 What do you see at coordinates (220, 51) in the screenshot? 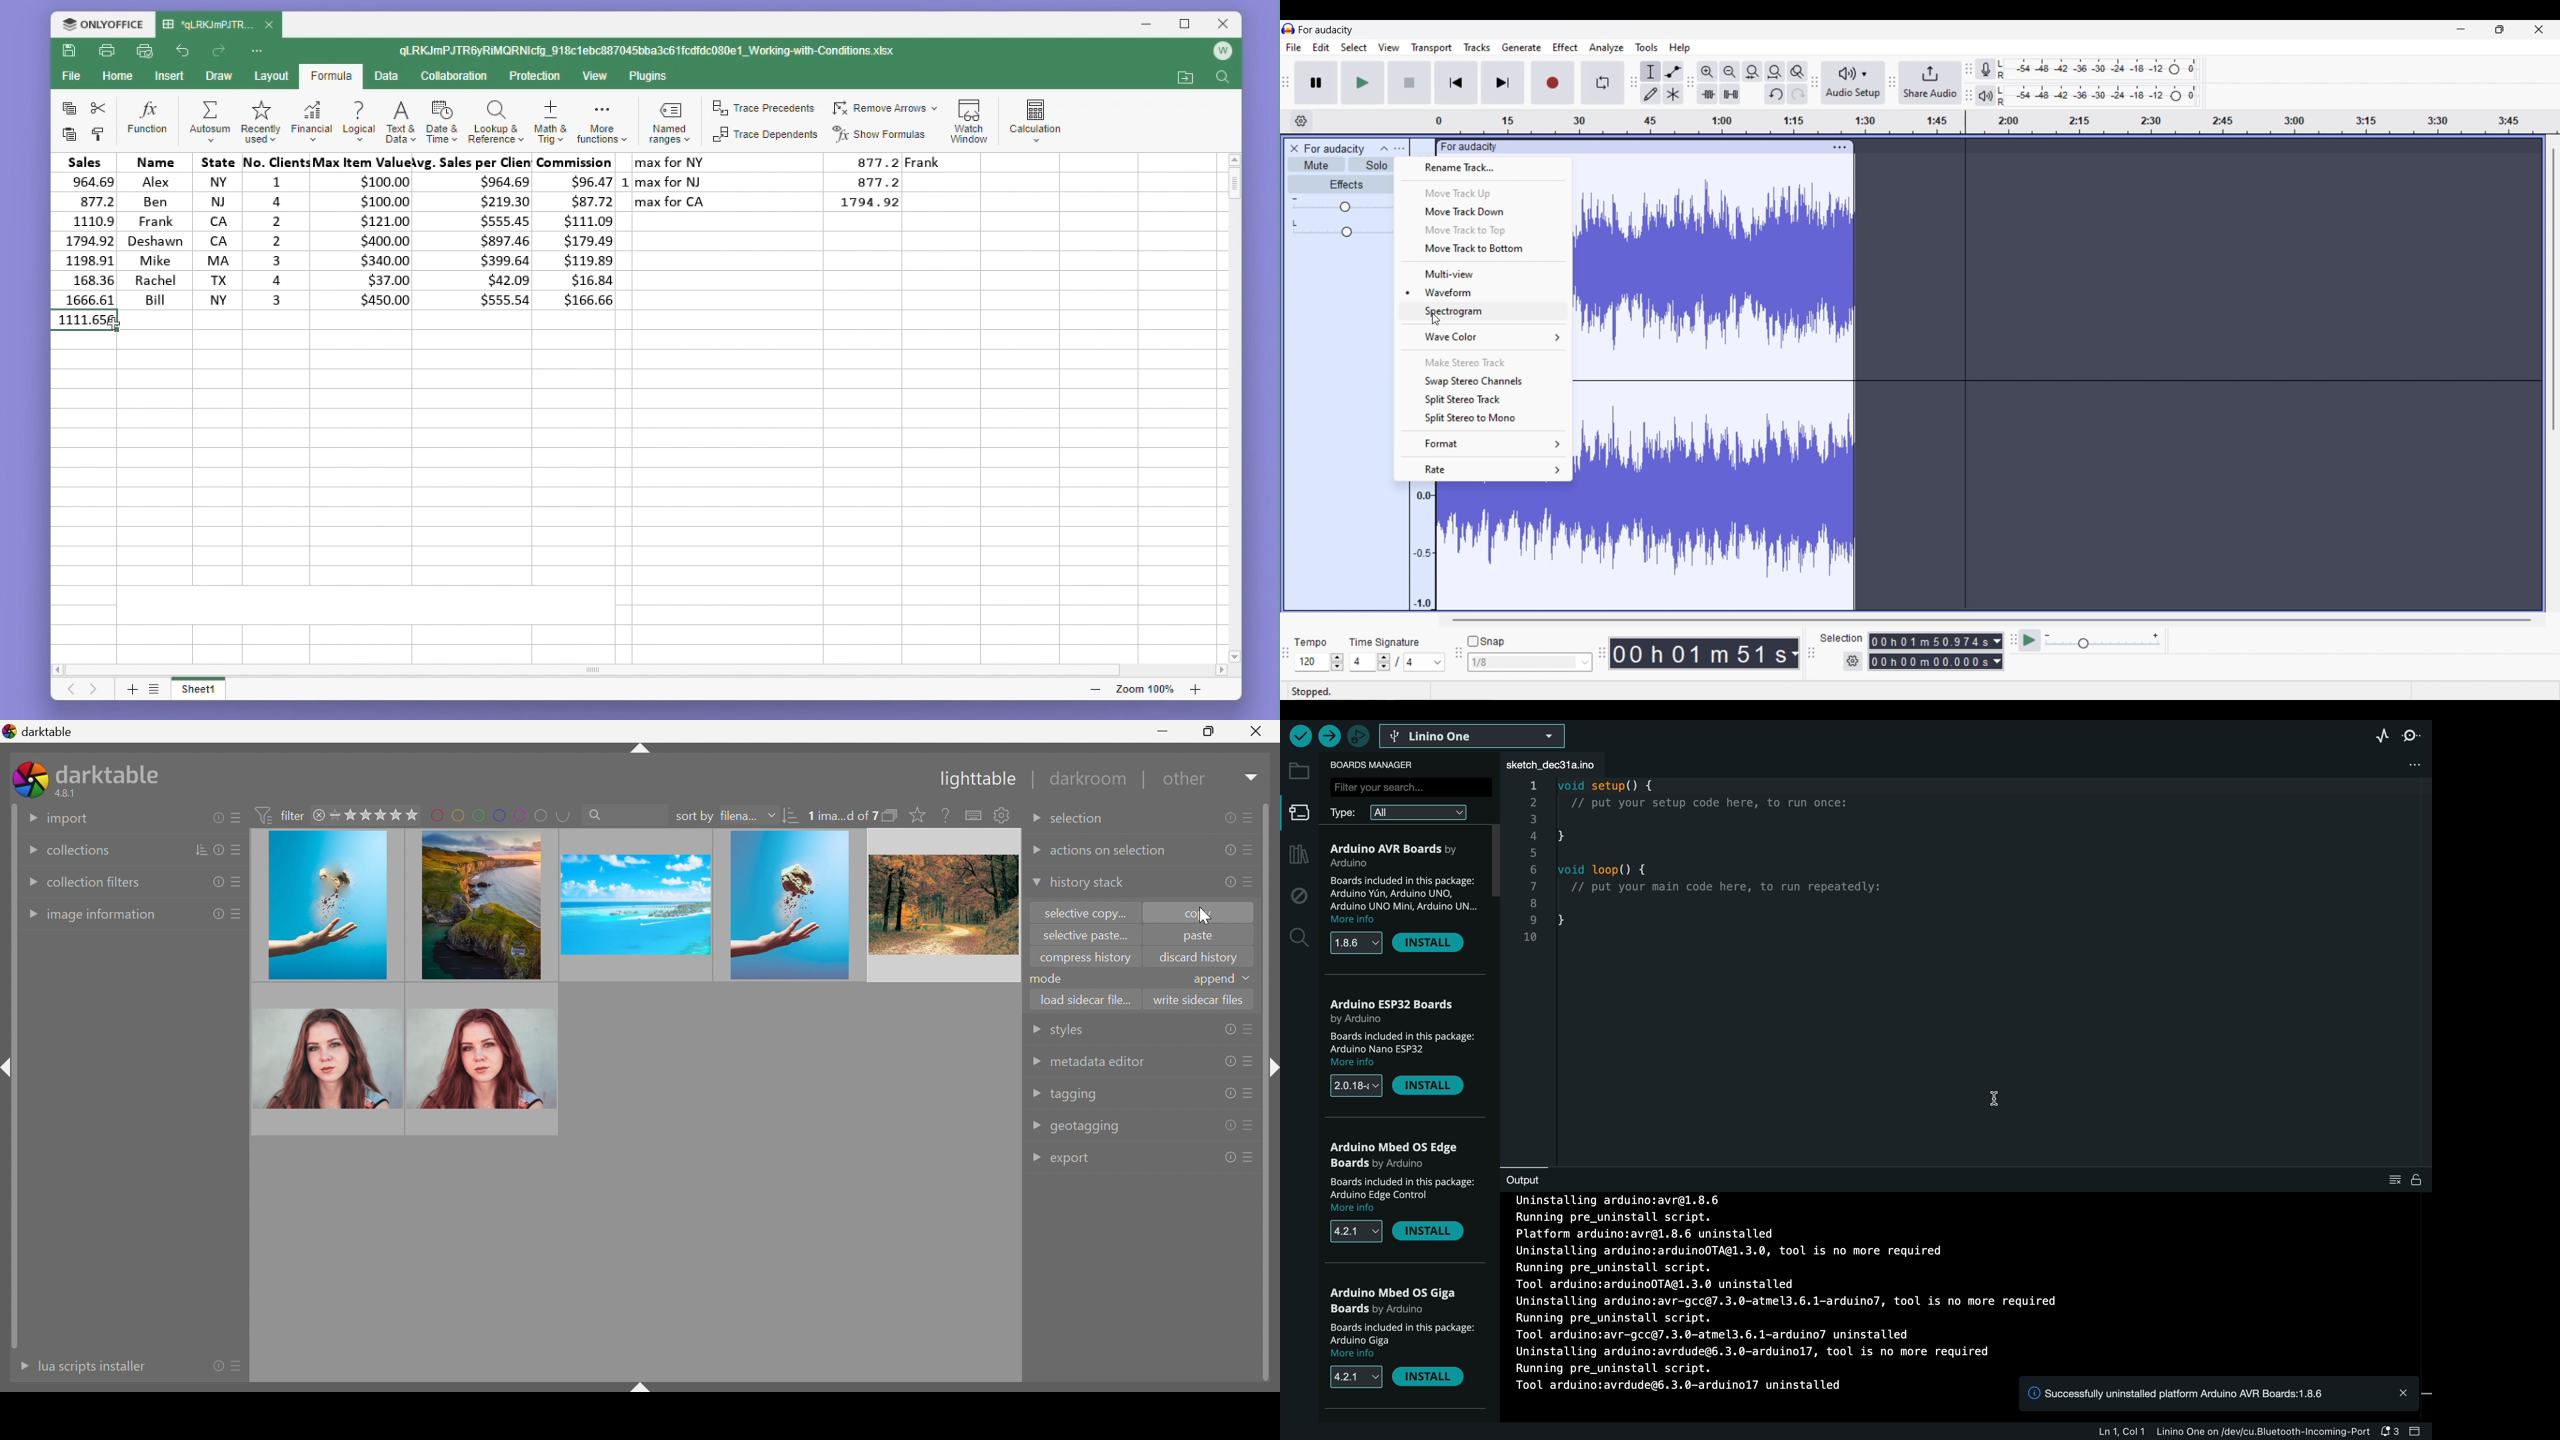
I see `Redo` at bounding box center [220, 51].